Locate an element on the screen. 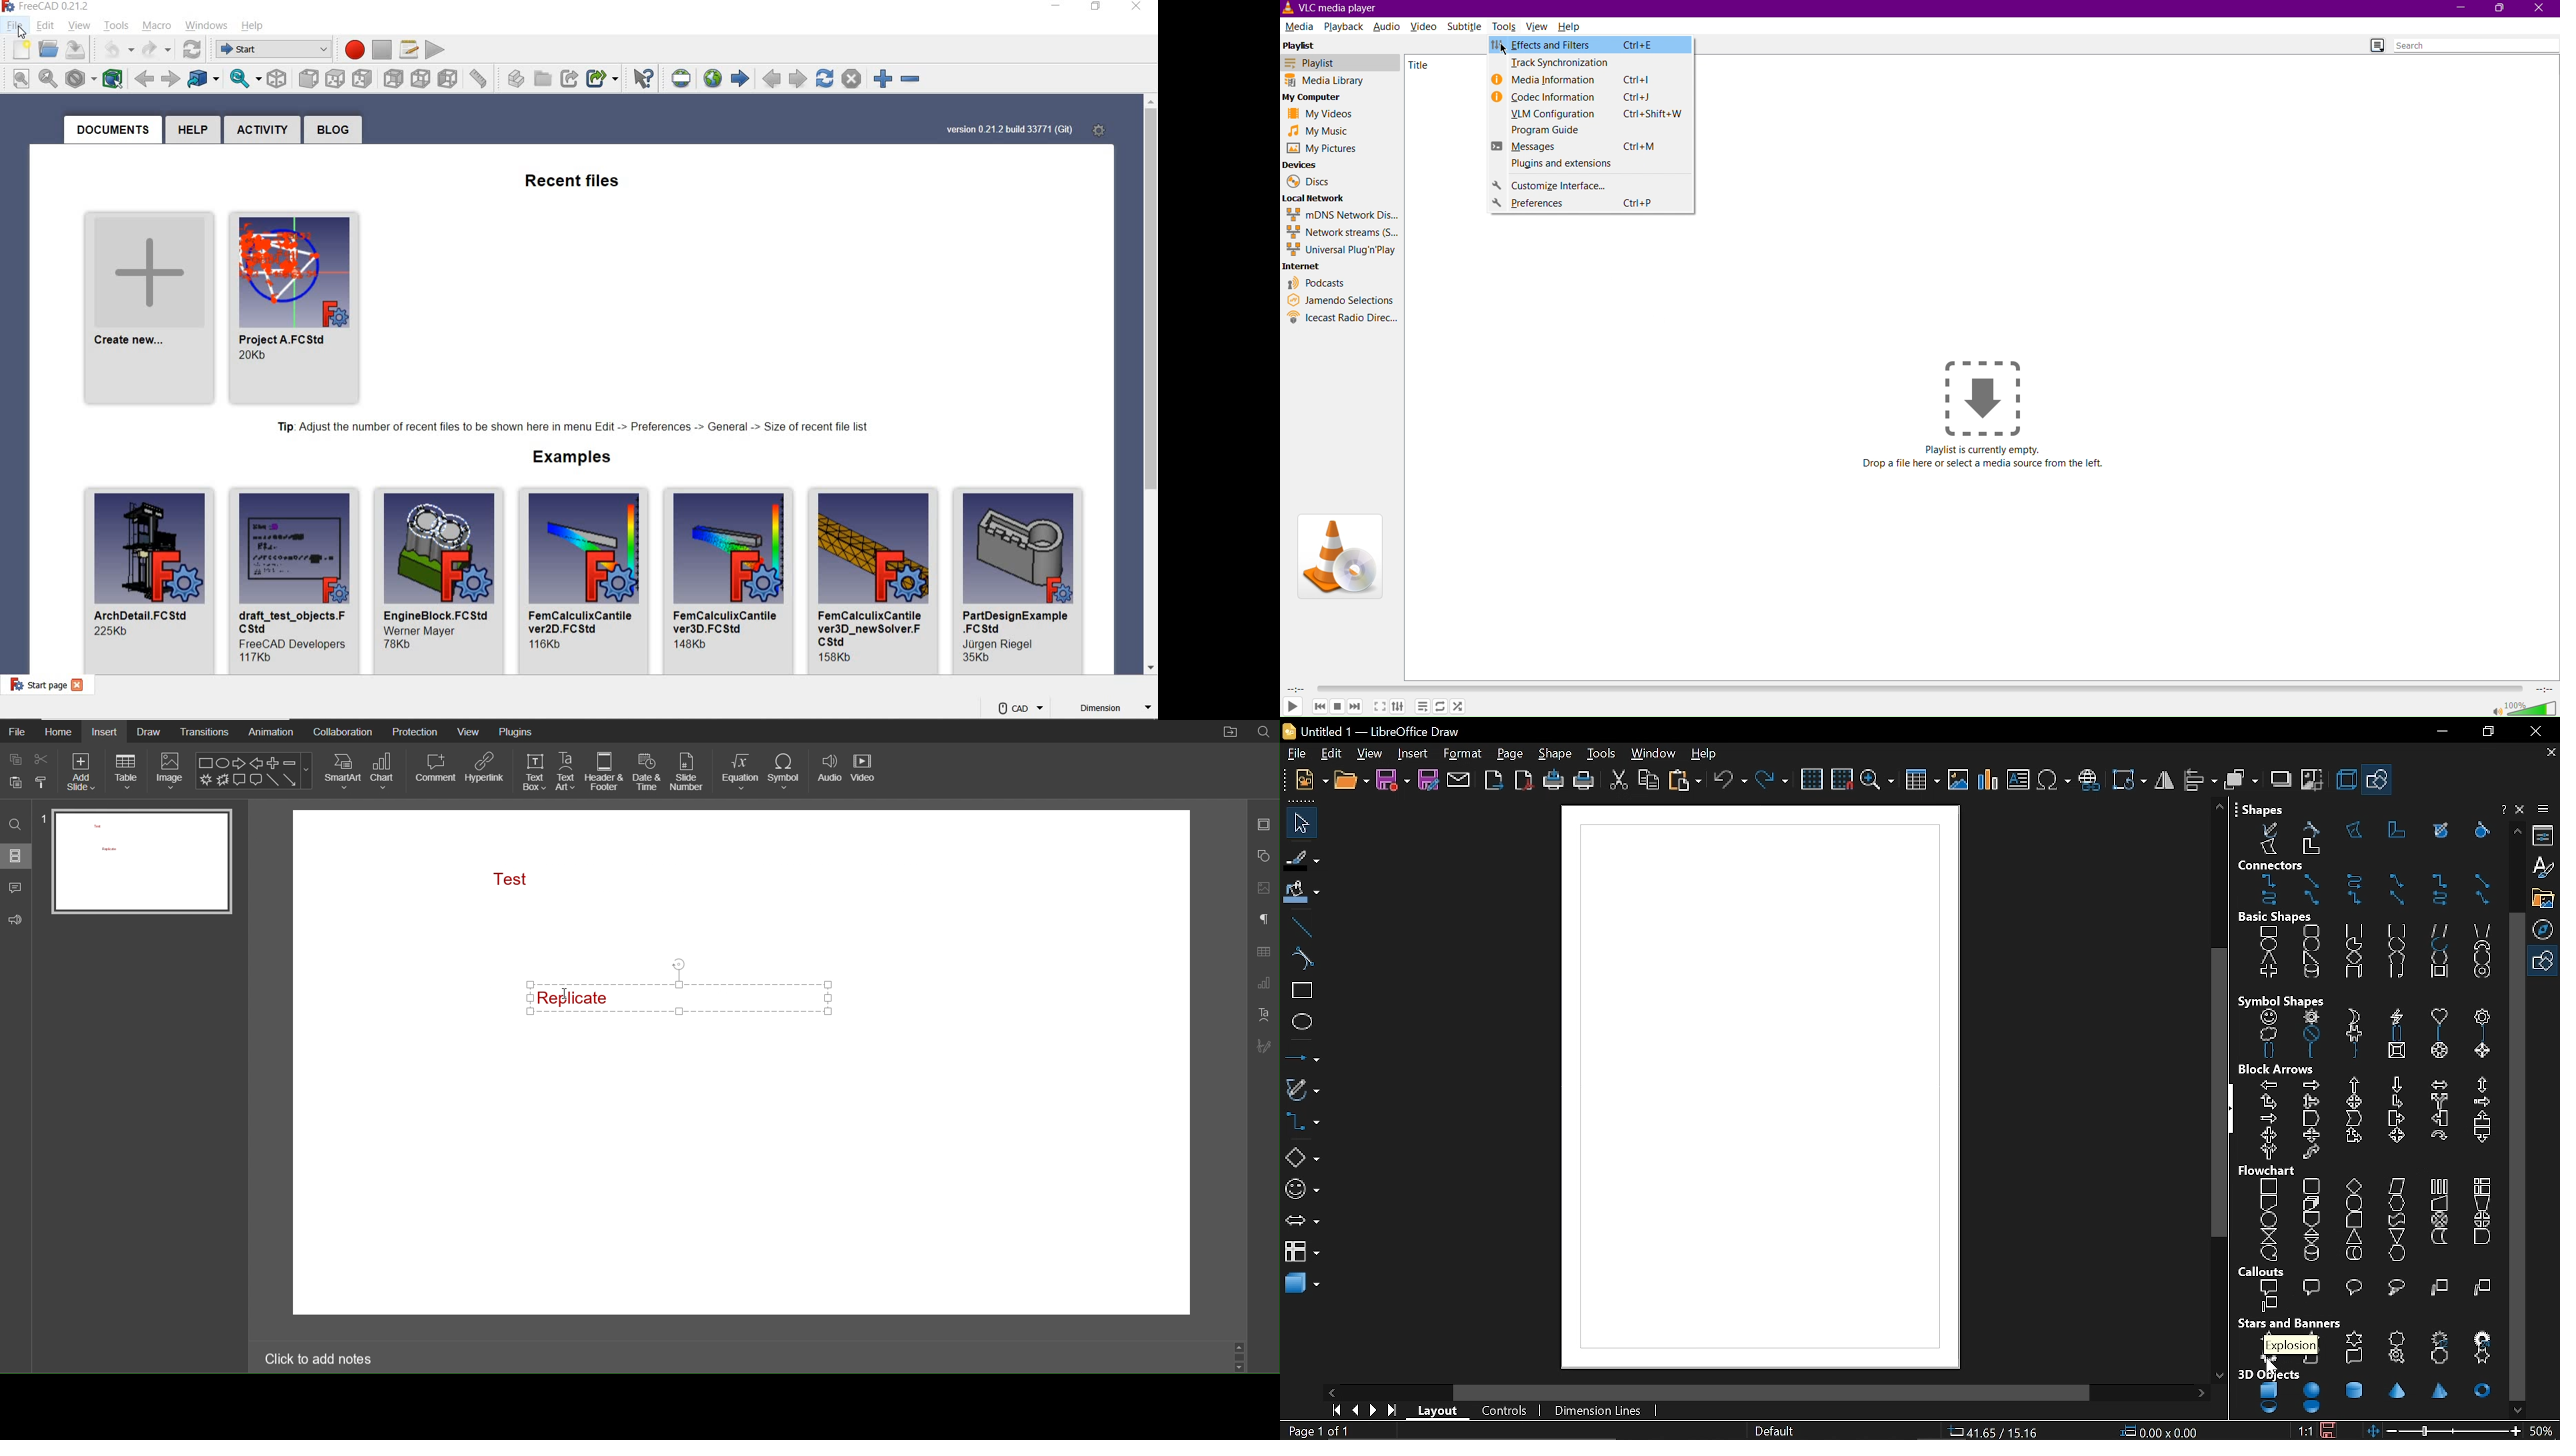  export is located at coordinates (1495, 780).